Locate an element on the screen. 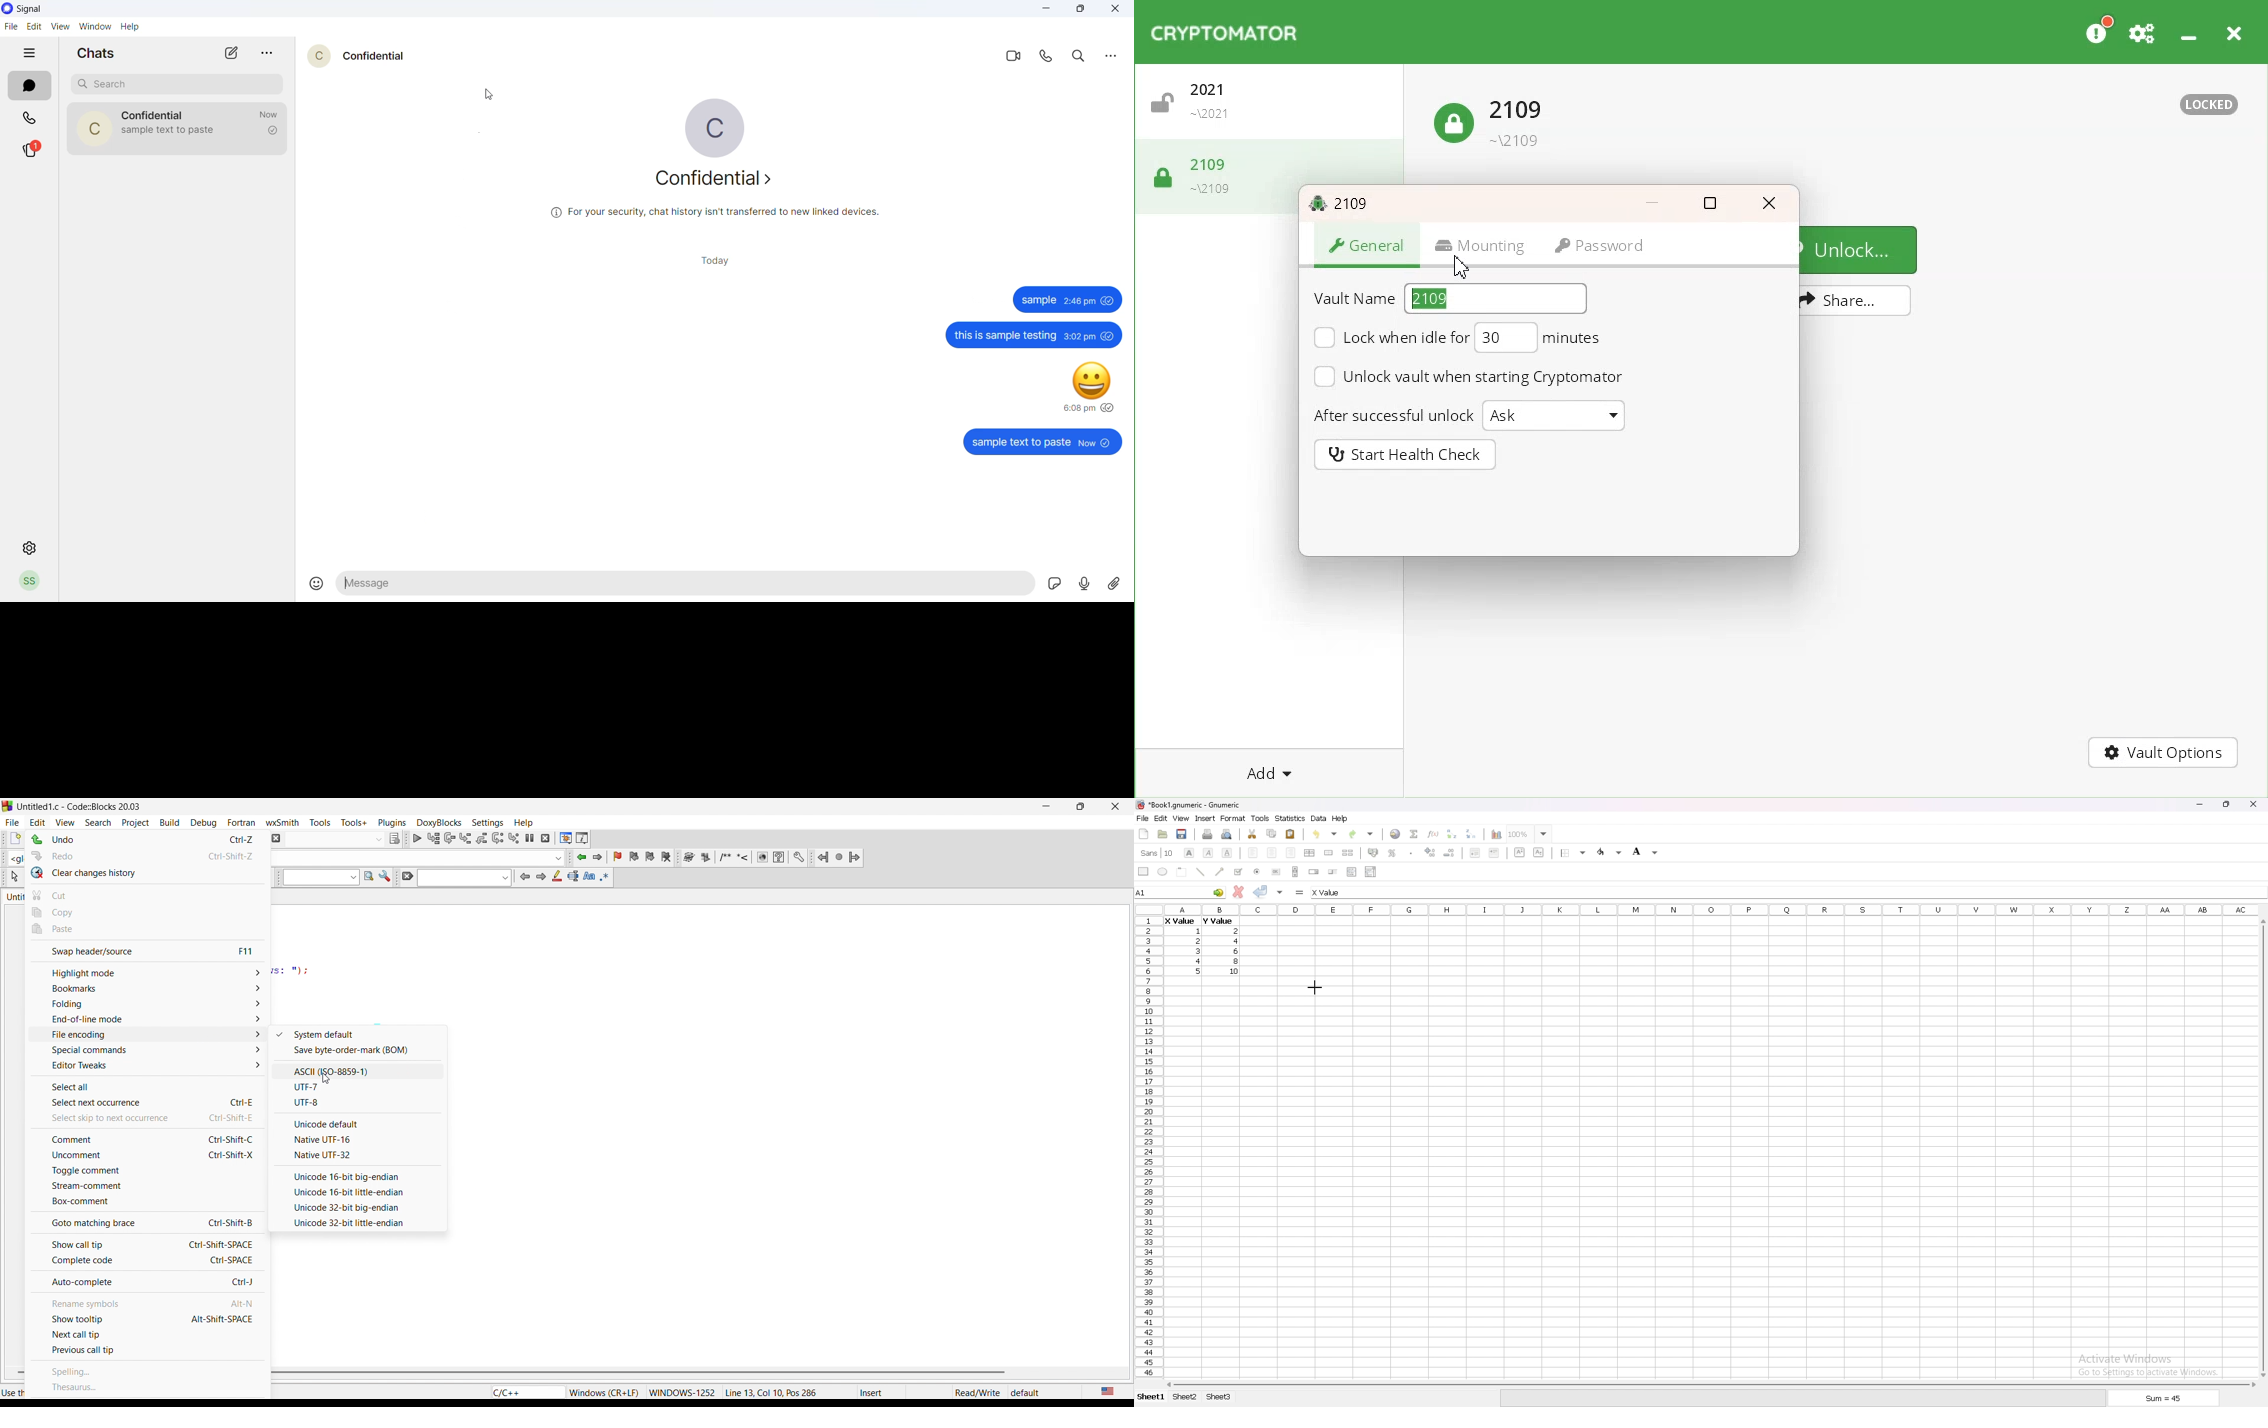 This screenshot has width=2268, height=1428. superscript is located at coordinates (1520, 852).